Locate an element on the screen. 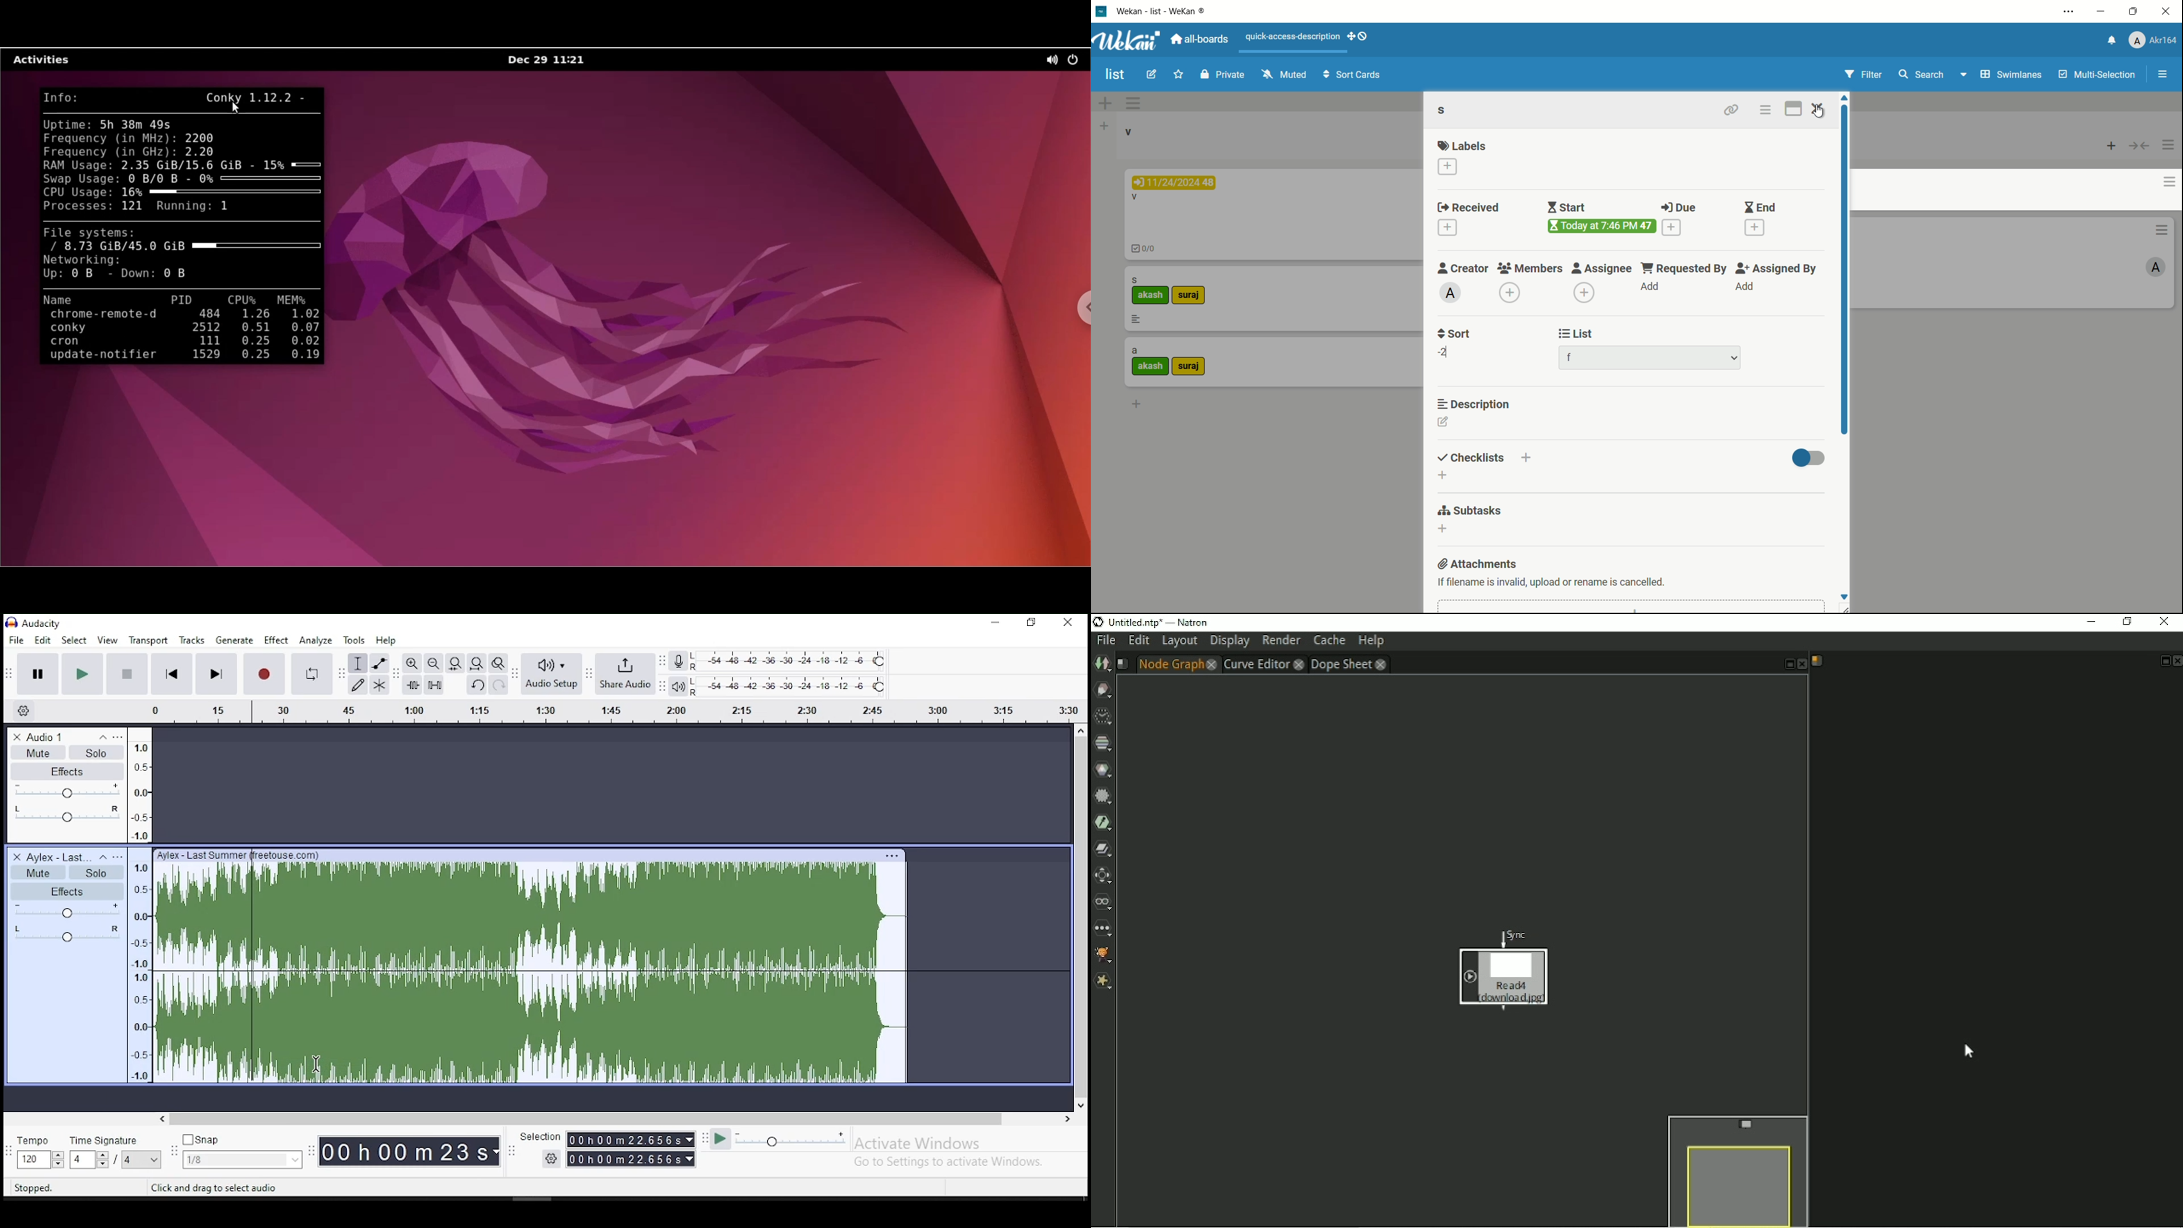 The width and height of the screenshot is (2184, 1232). card name is located at coordinates (1444, 111).